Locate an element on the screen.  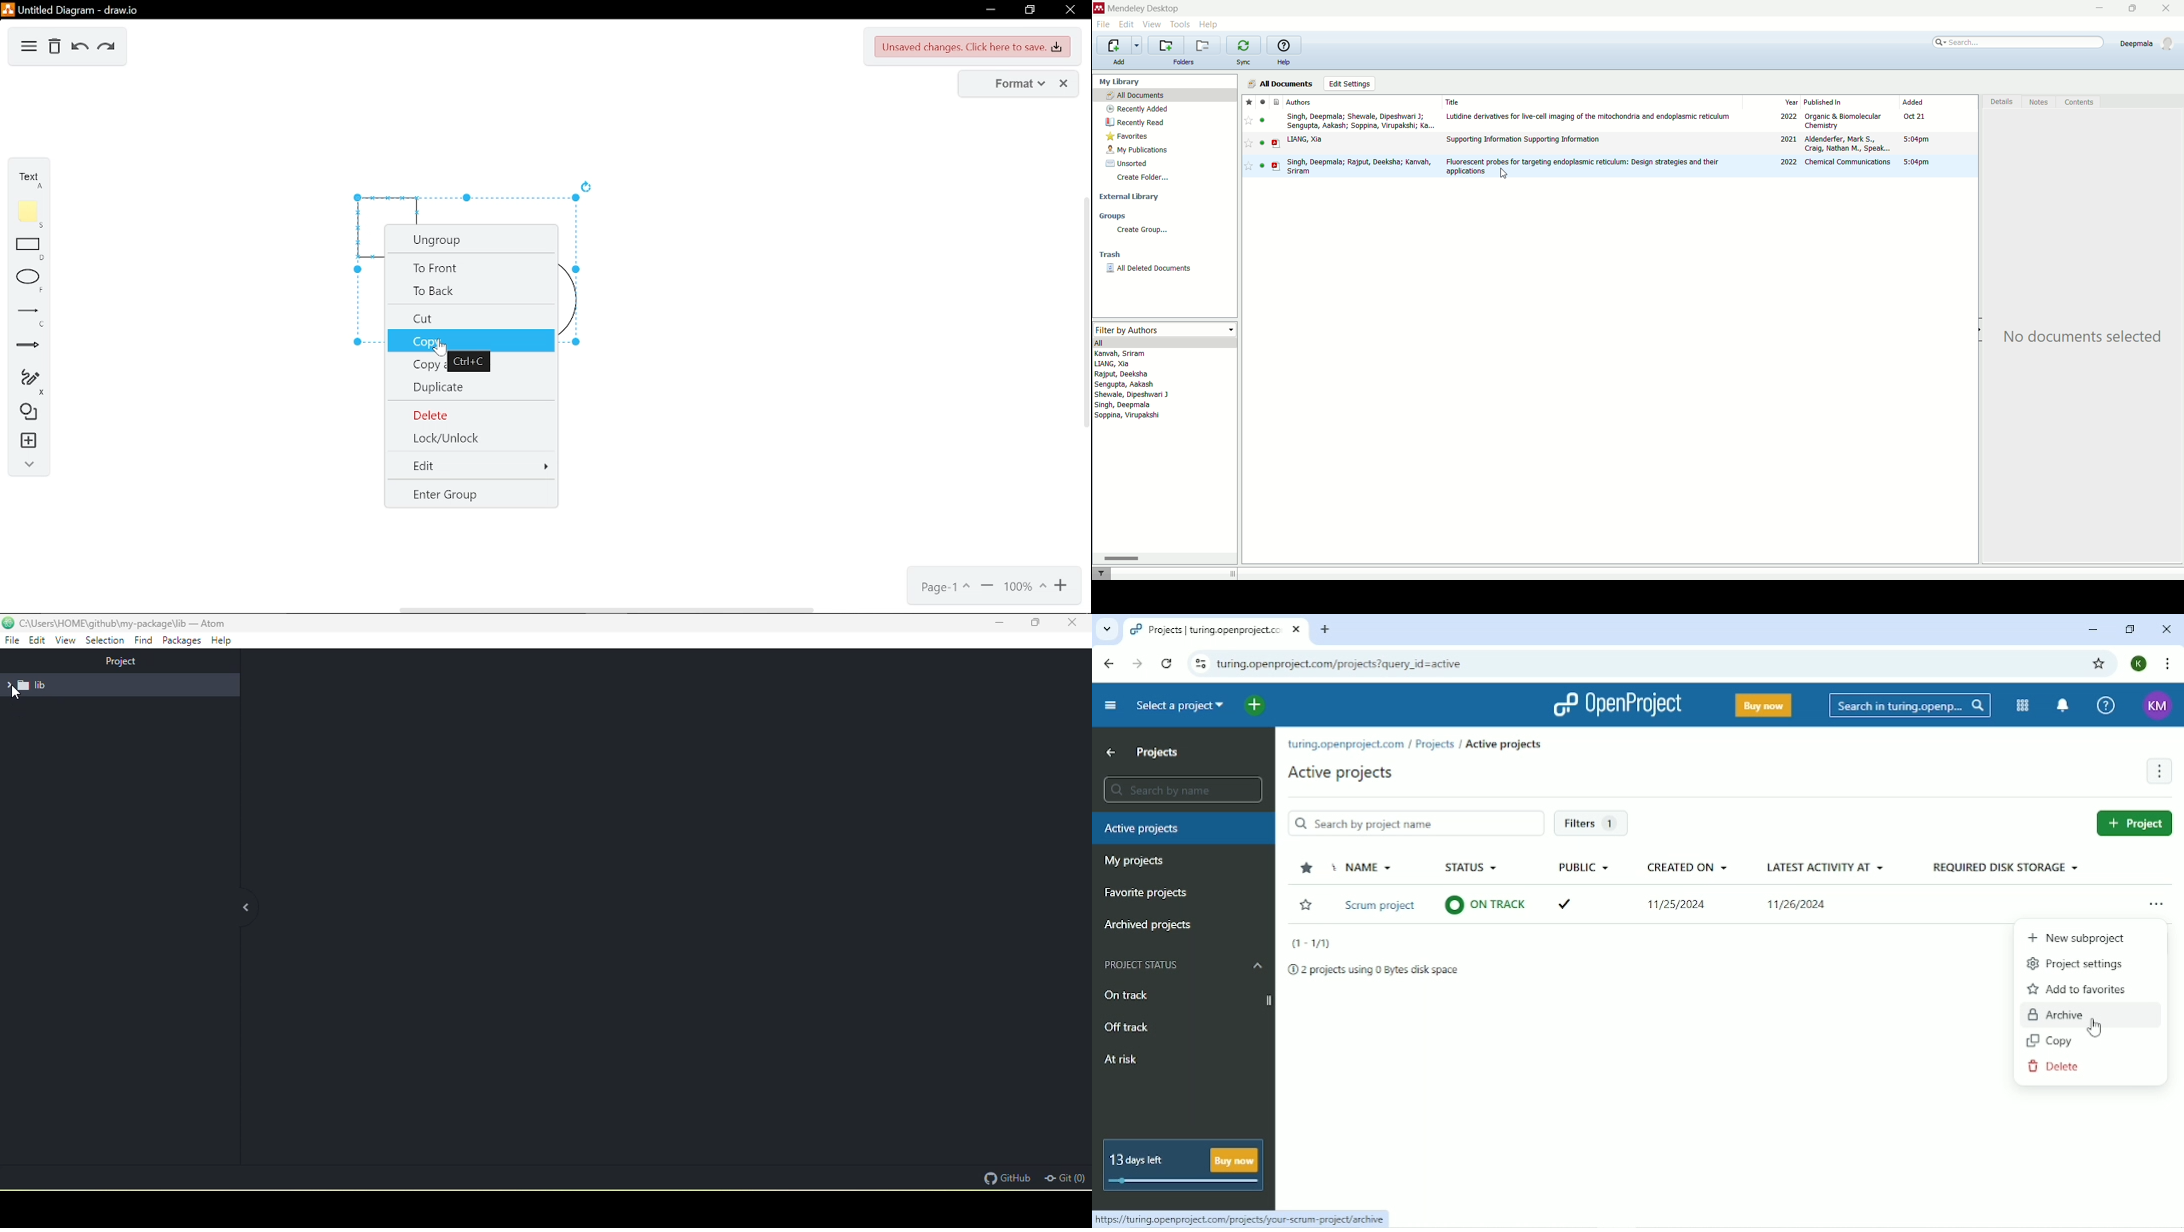
Cursor is located at coordinates (441, 348).